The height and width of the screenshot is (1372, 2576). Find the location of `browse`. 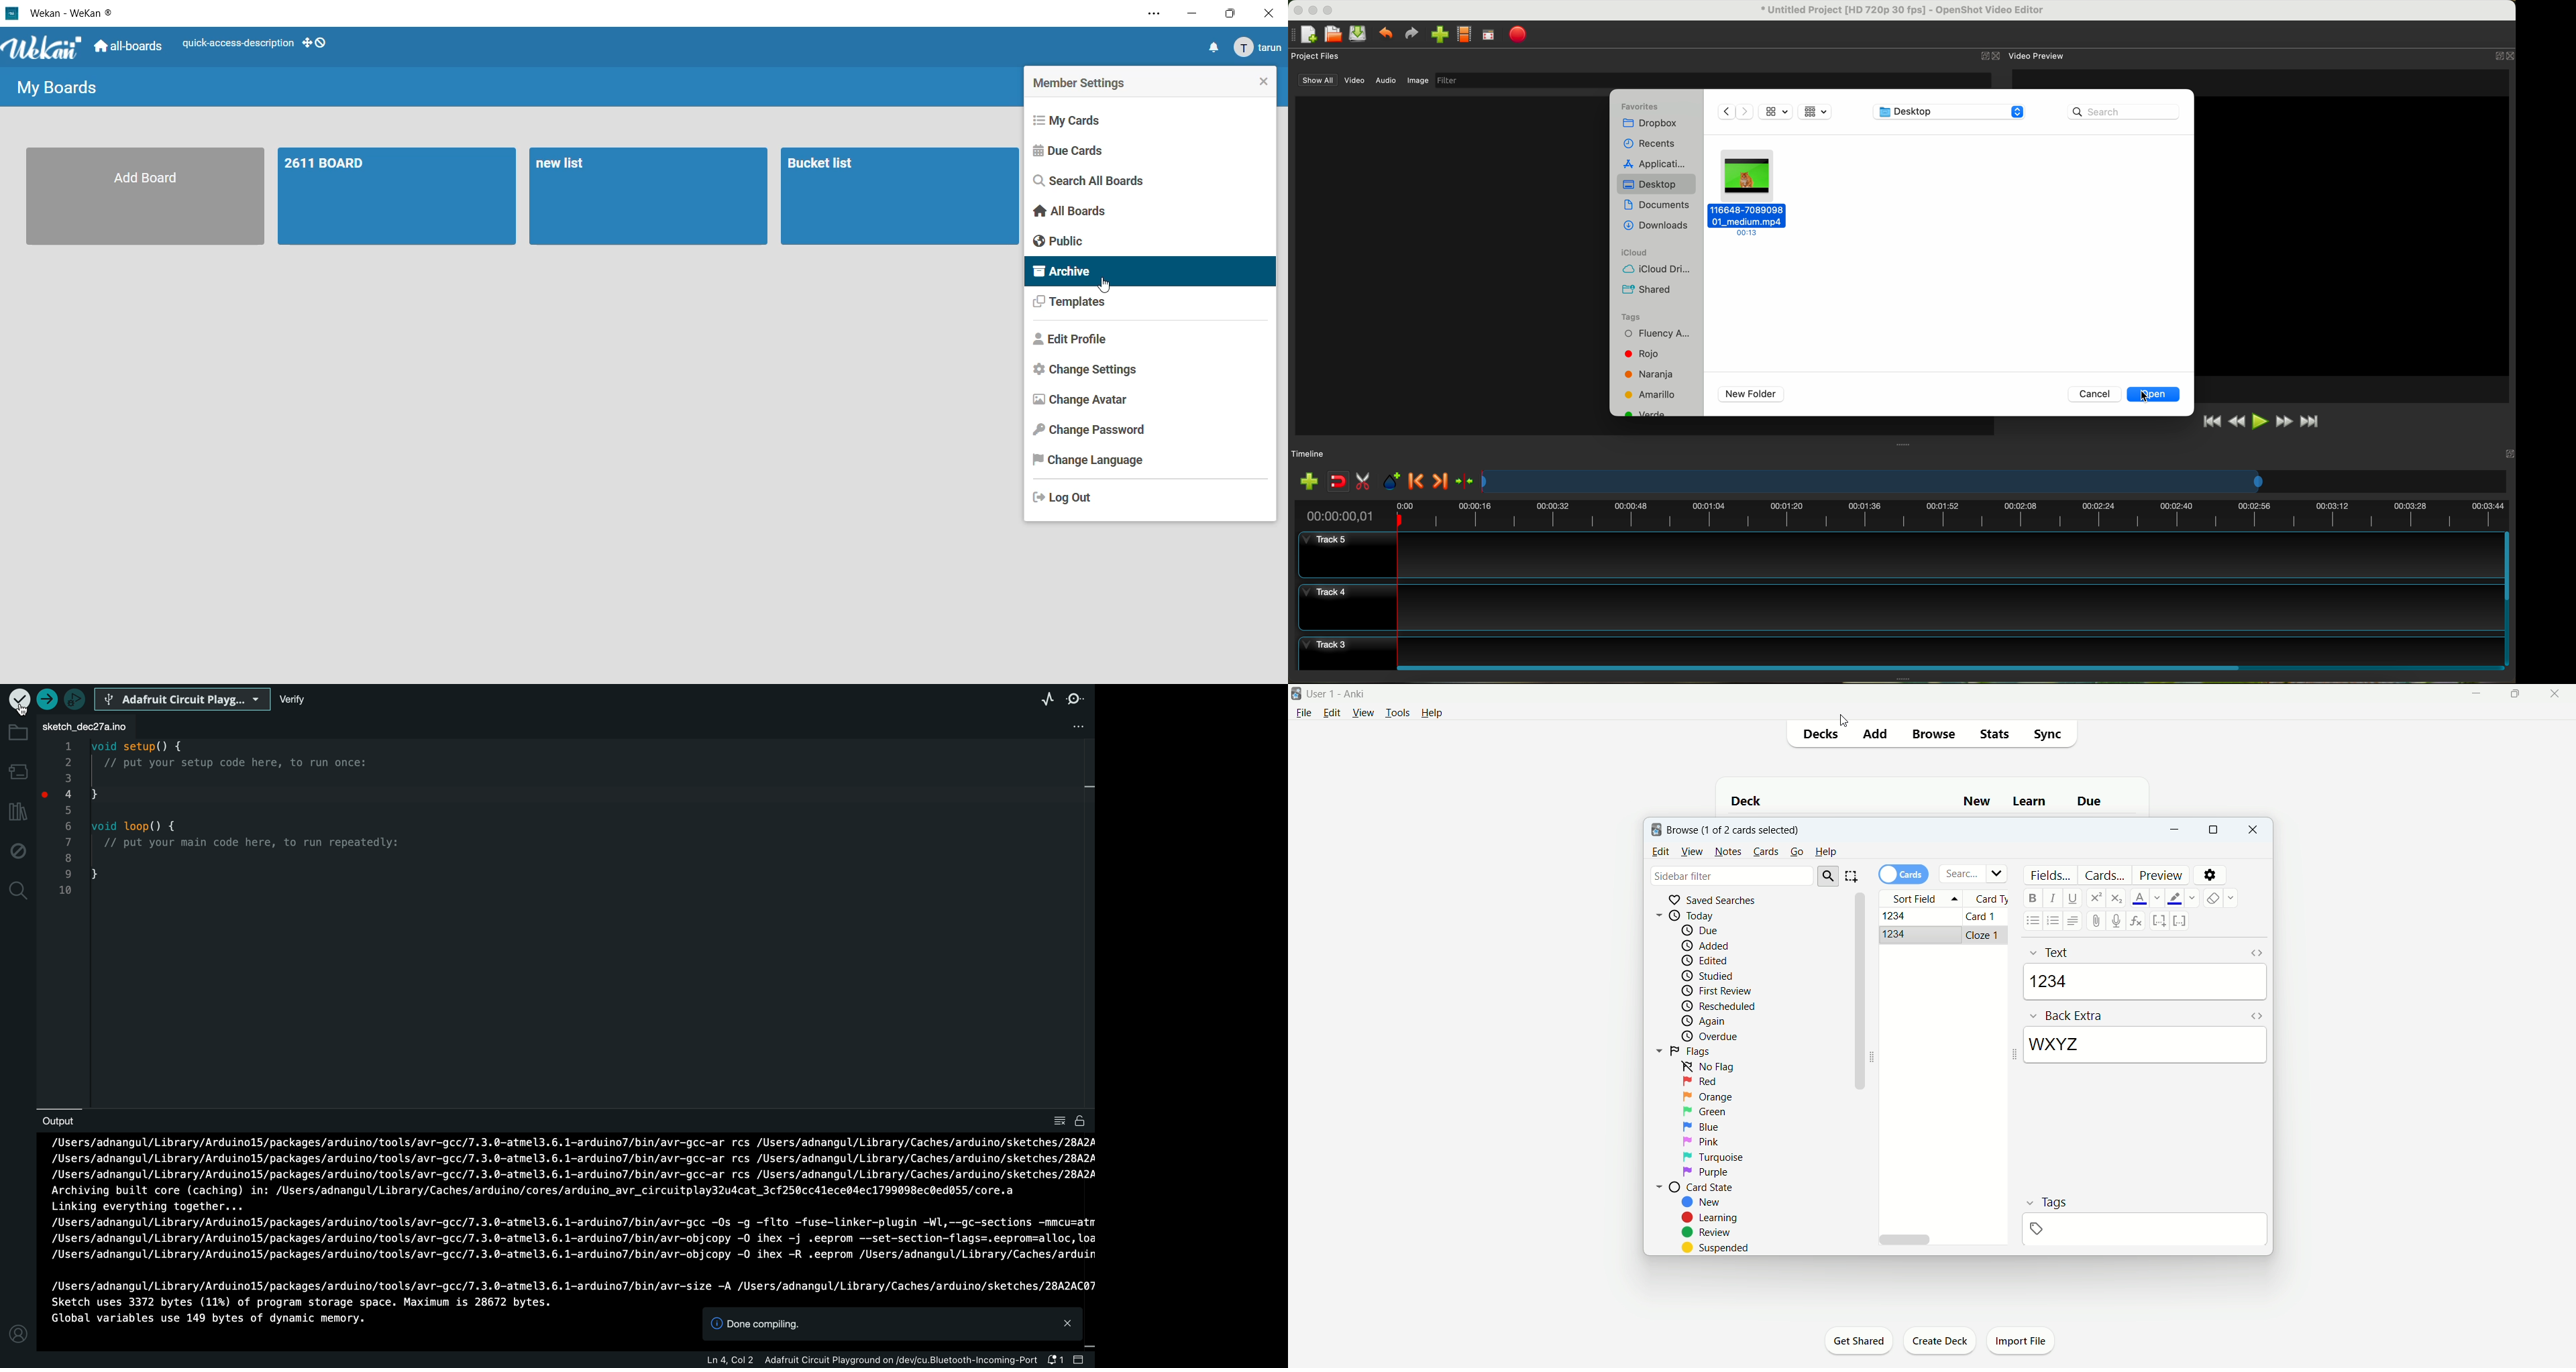

browse is located at coordinates (1934, 734).